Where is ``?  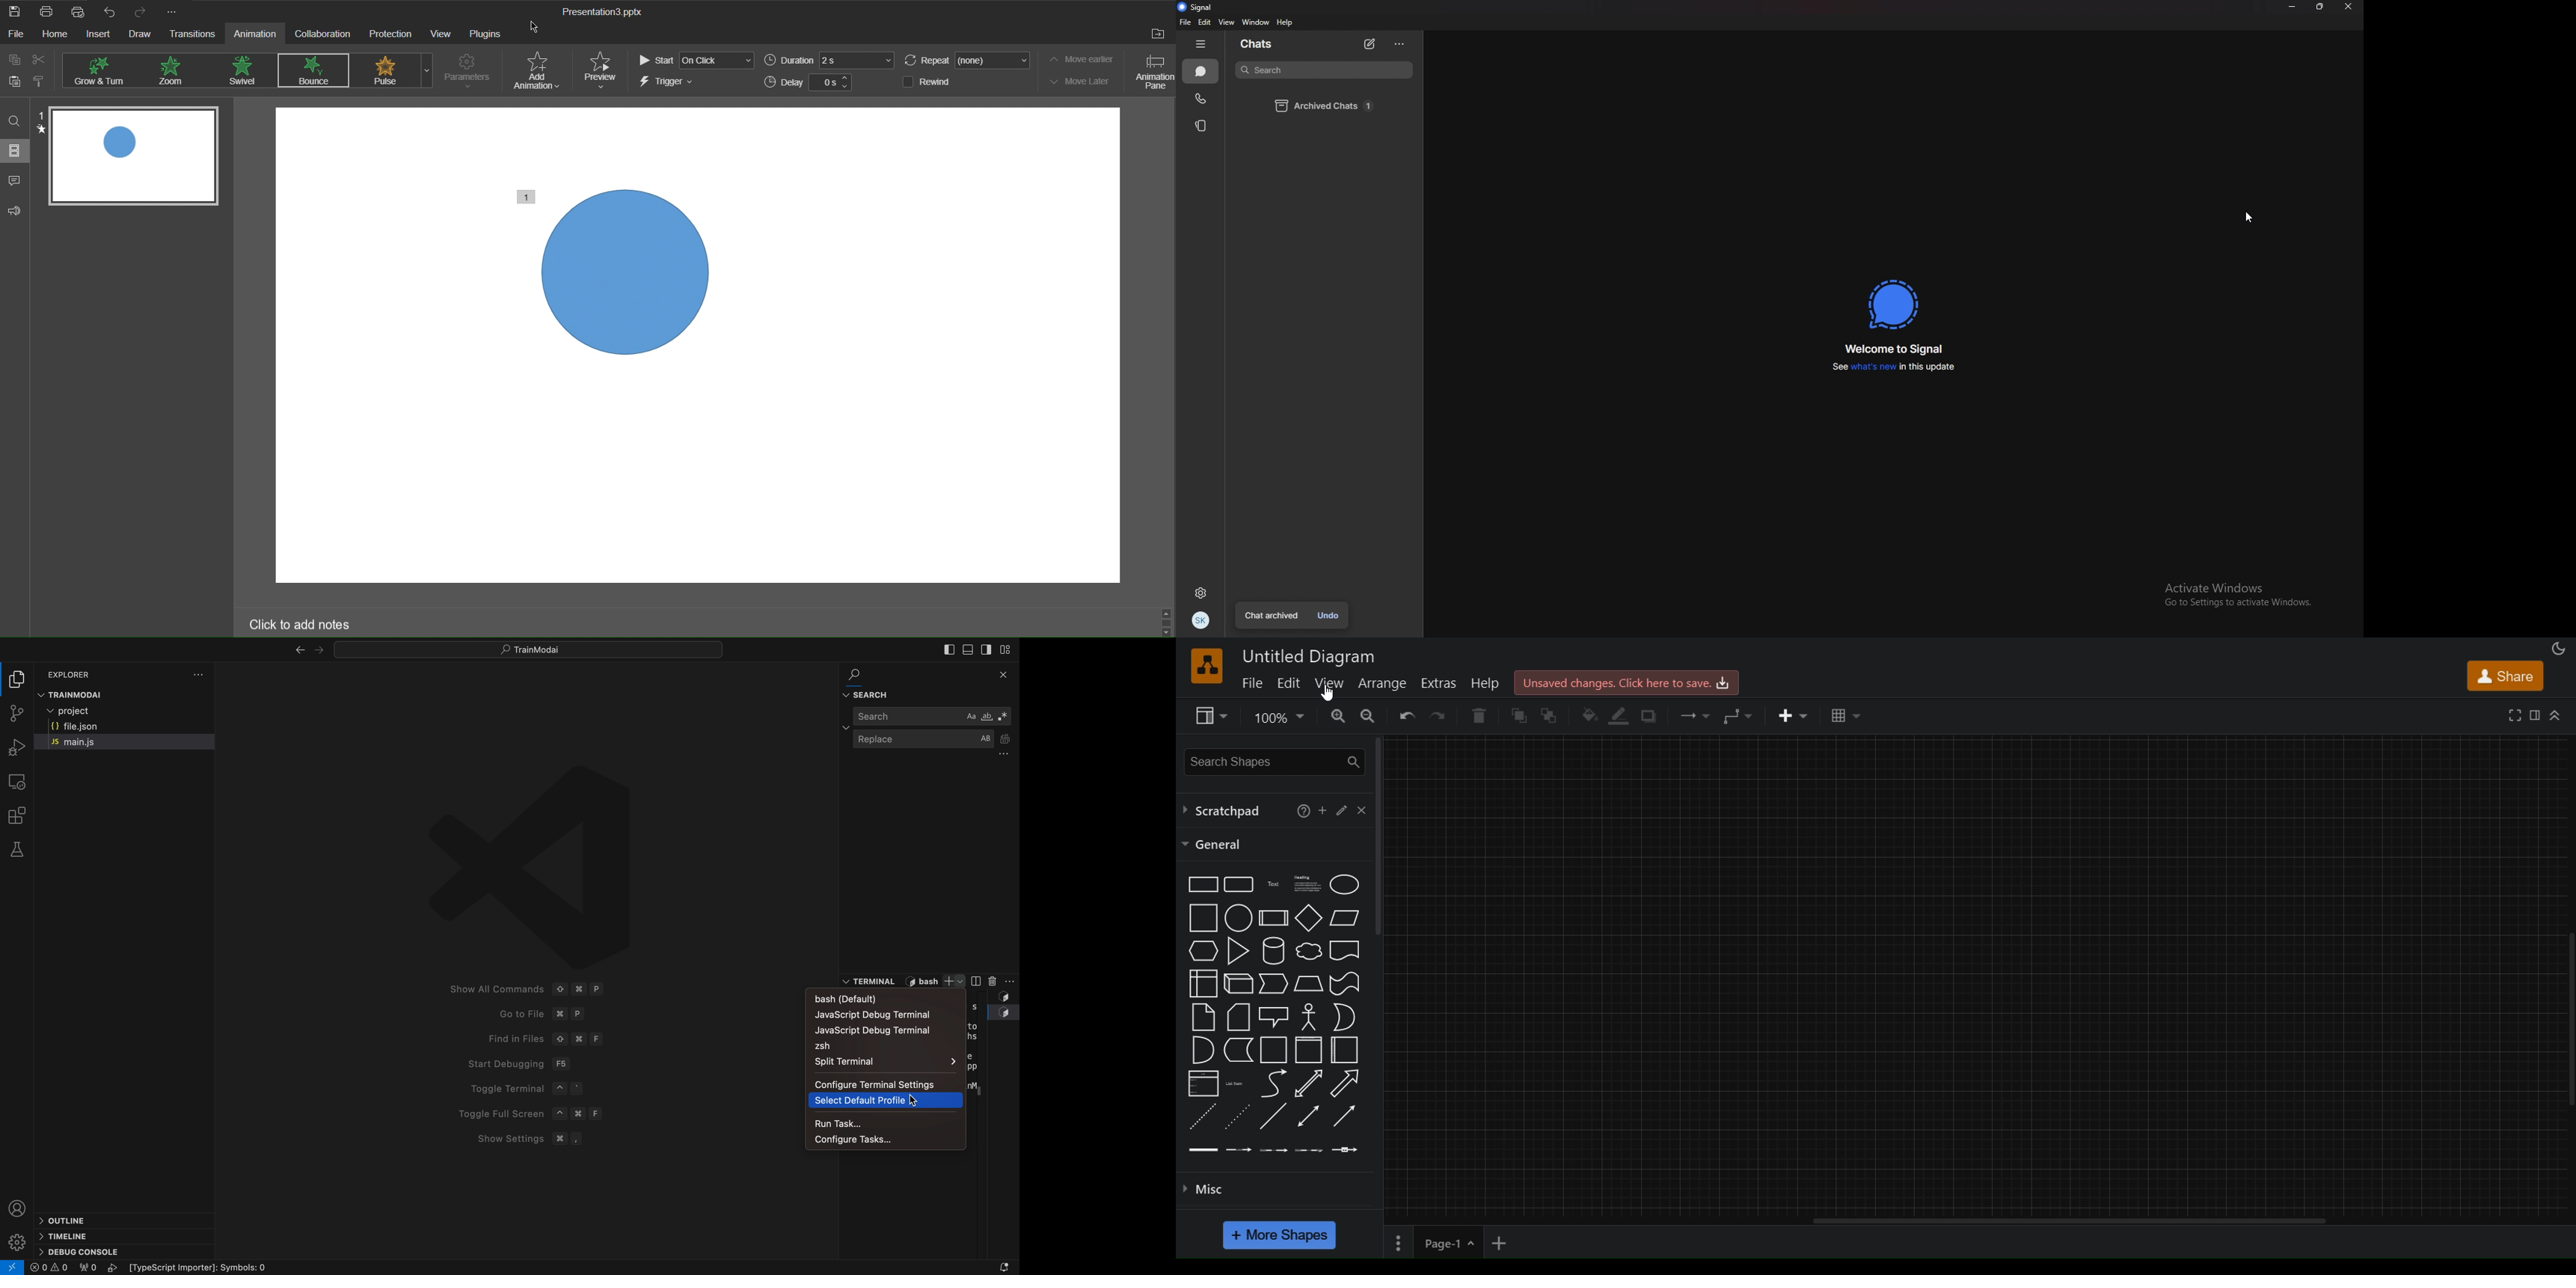  is located at coordinates (882, 1140).